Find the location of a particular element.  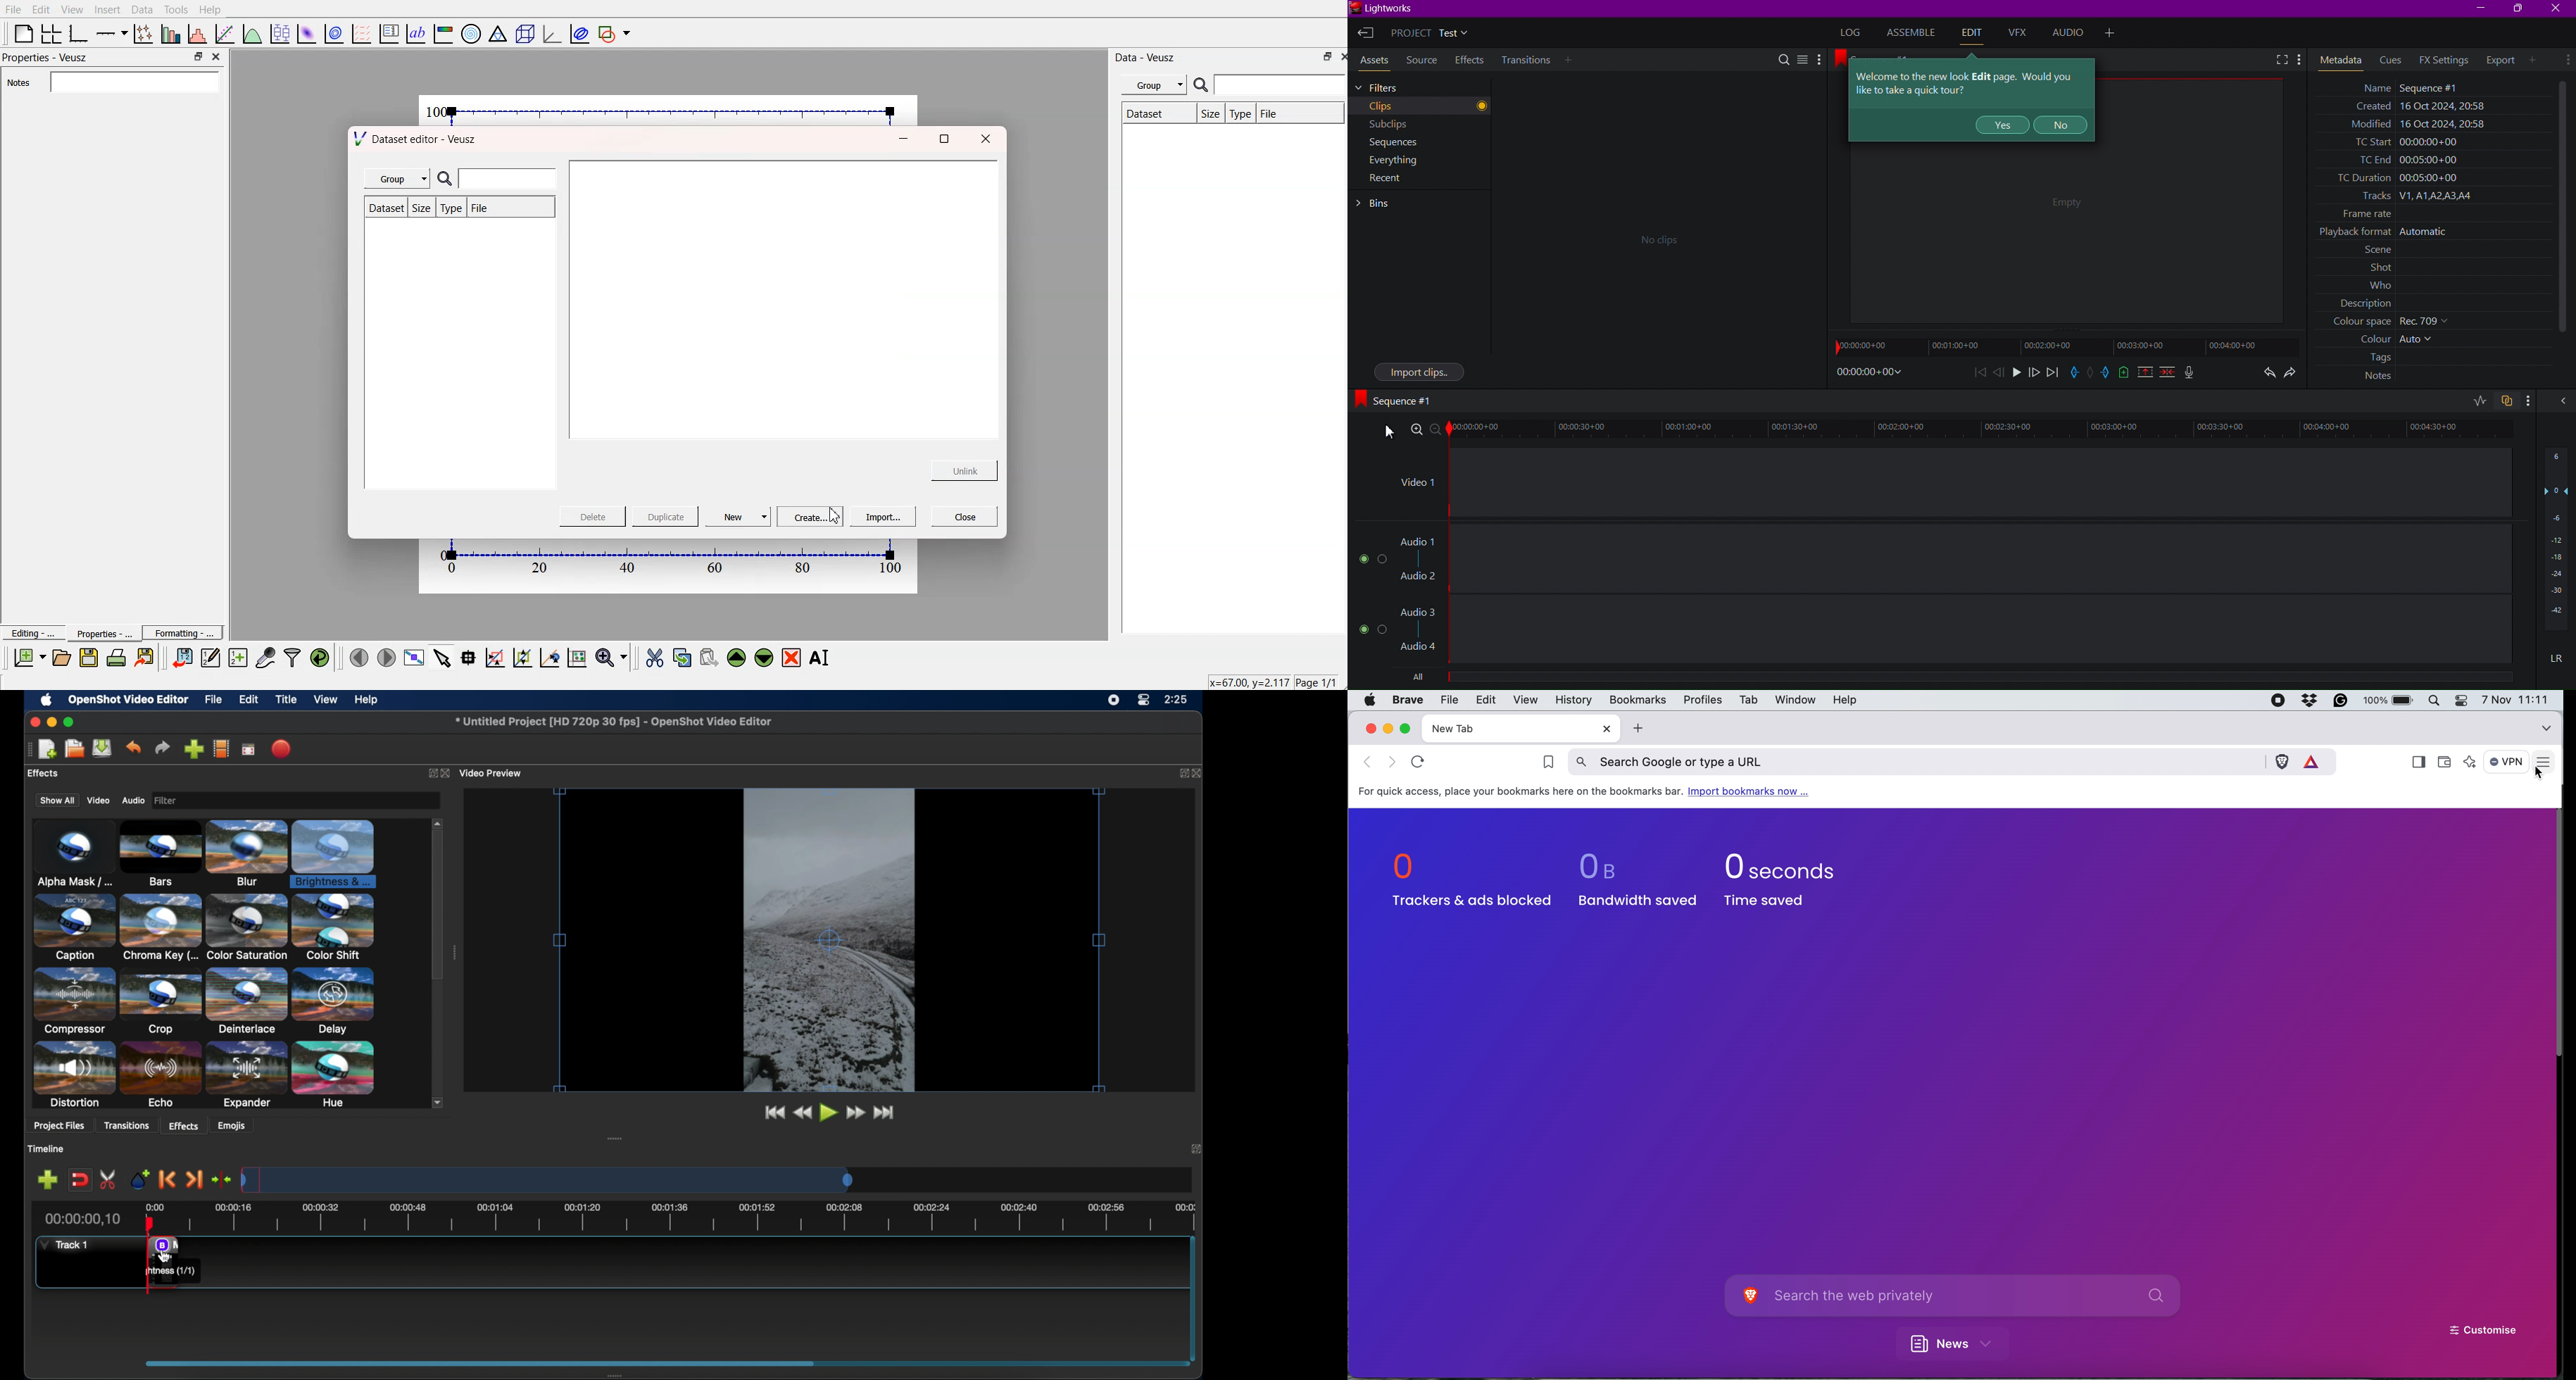

Subclips is located at coordinates (1383, 125).